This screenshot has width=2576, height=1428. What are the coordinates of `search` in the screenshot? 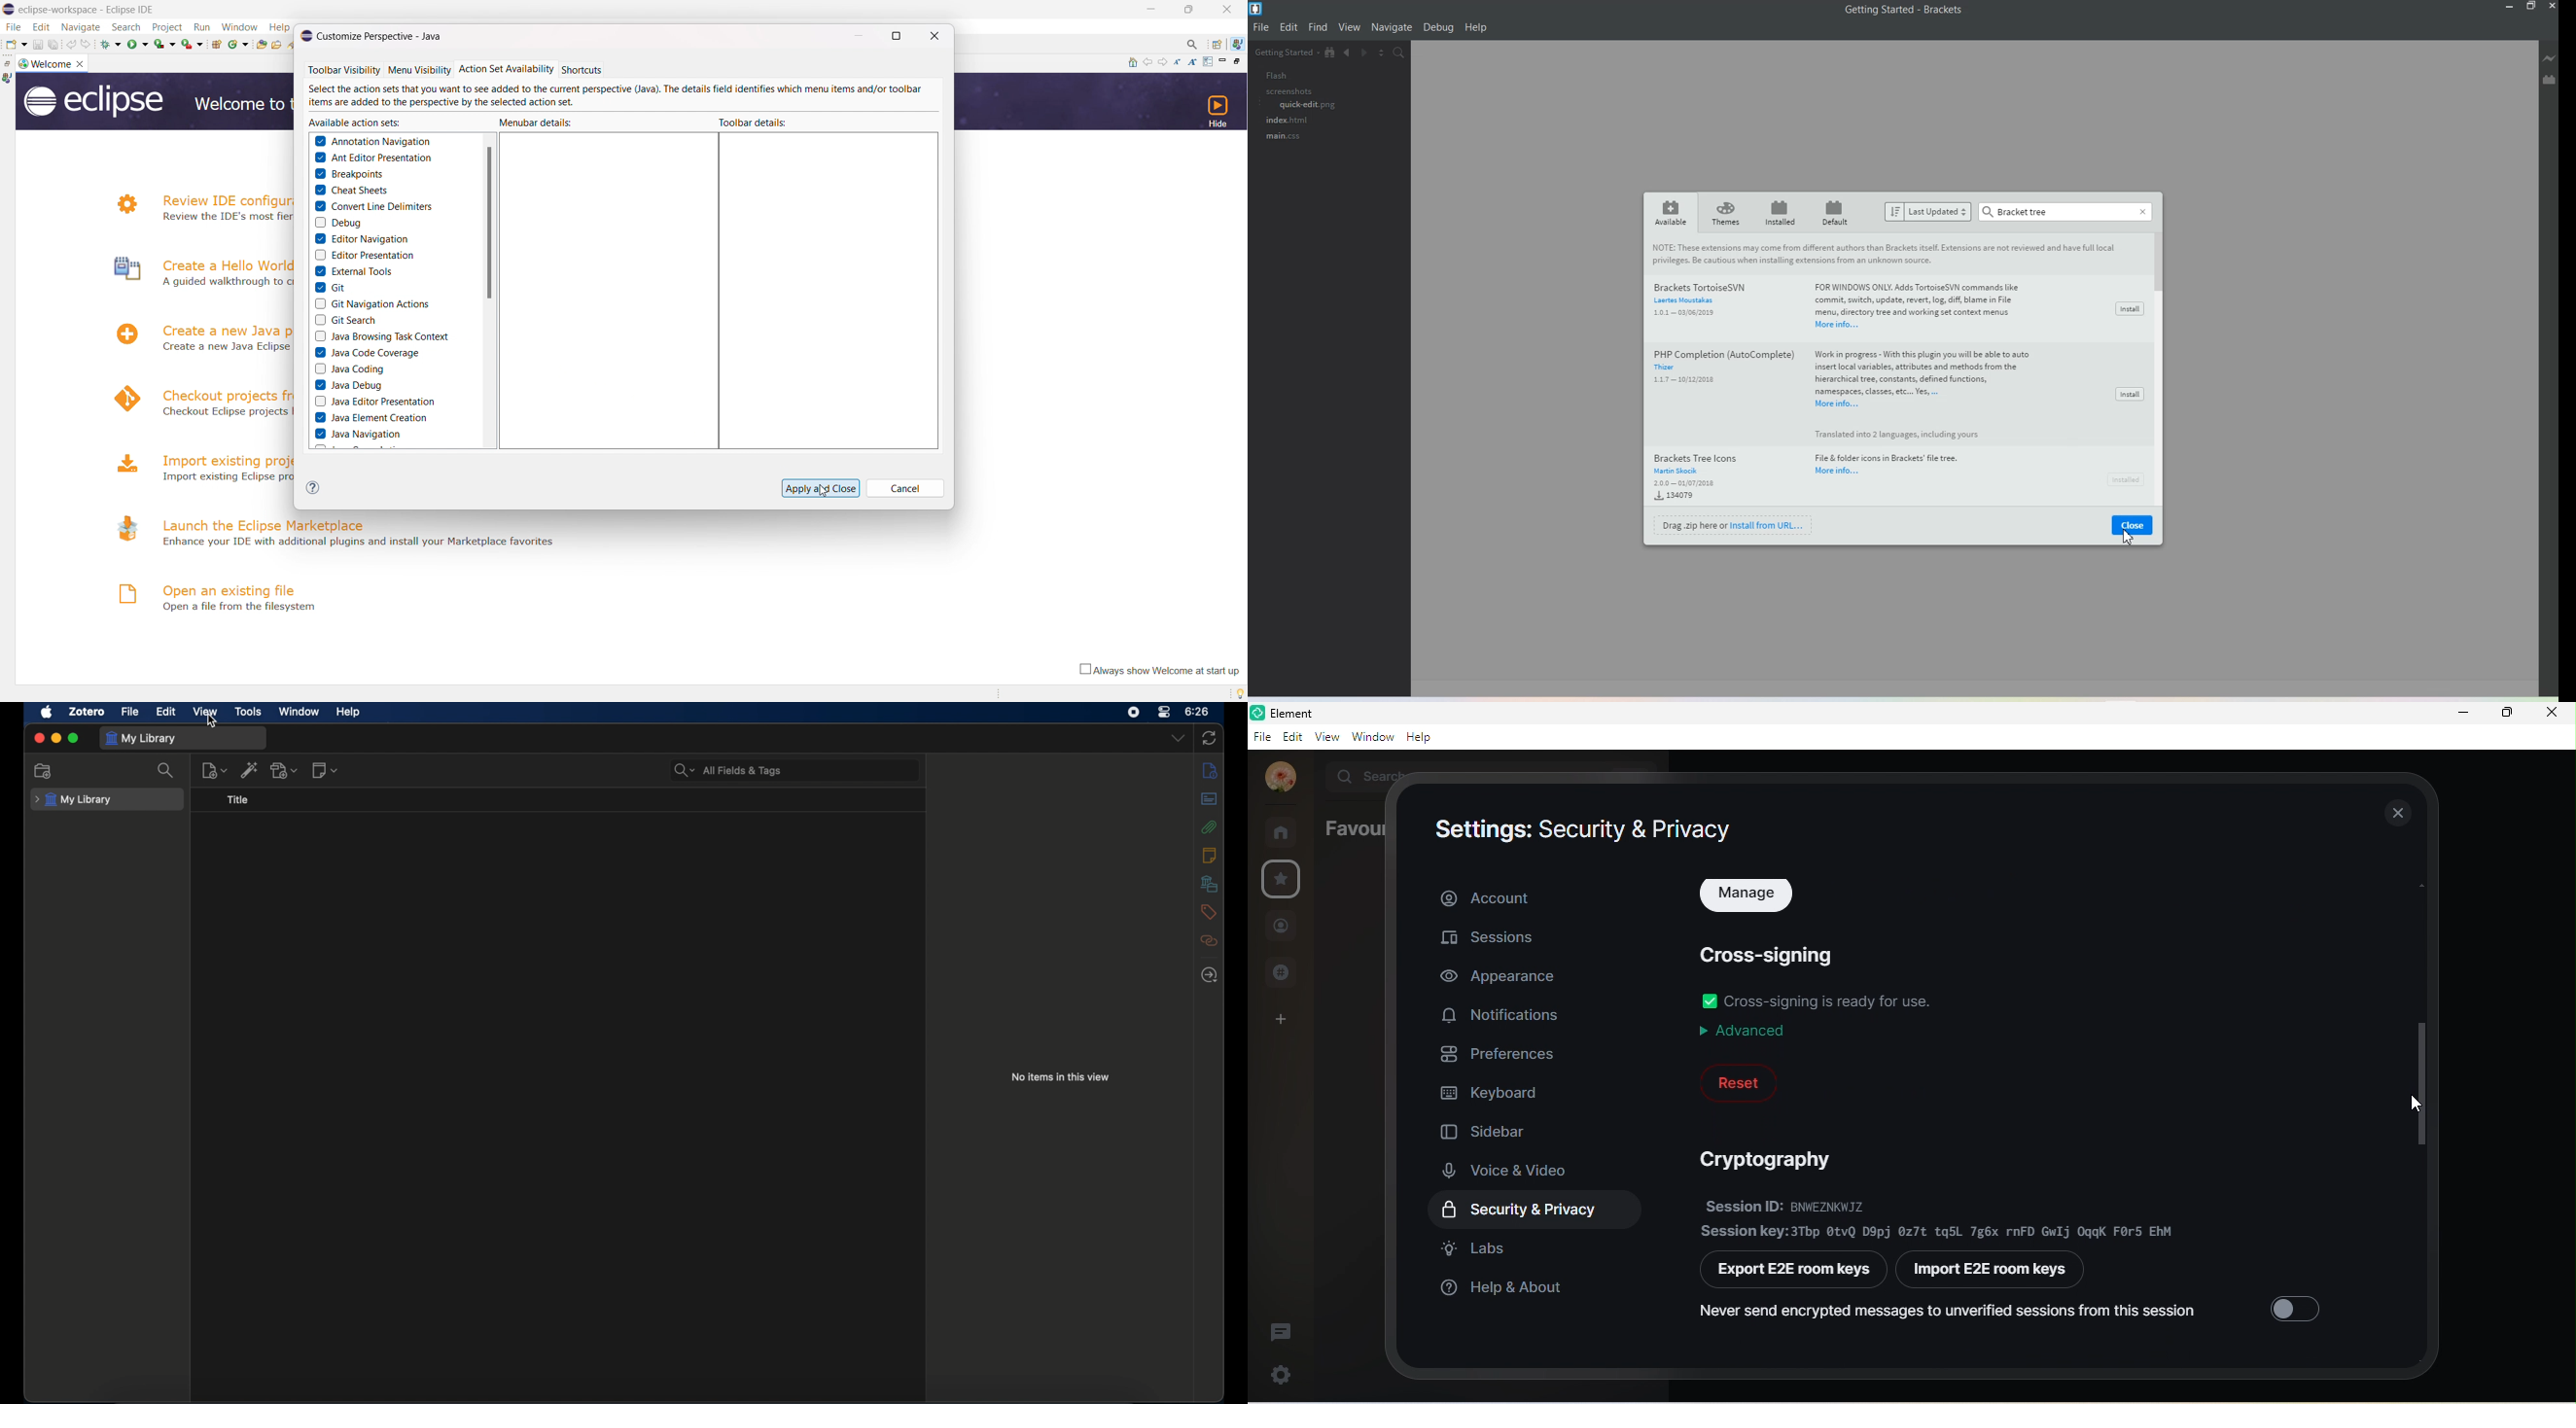 It's located at (127, 27).